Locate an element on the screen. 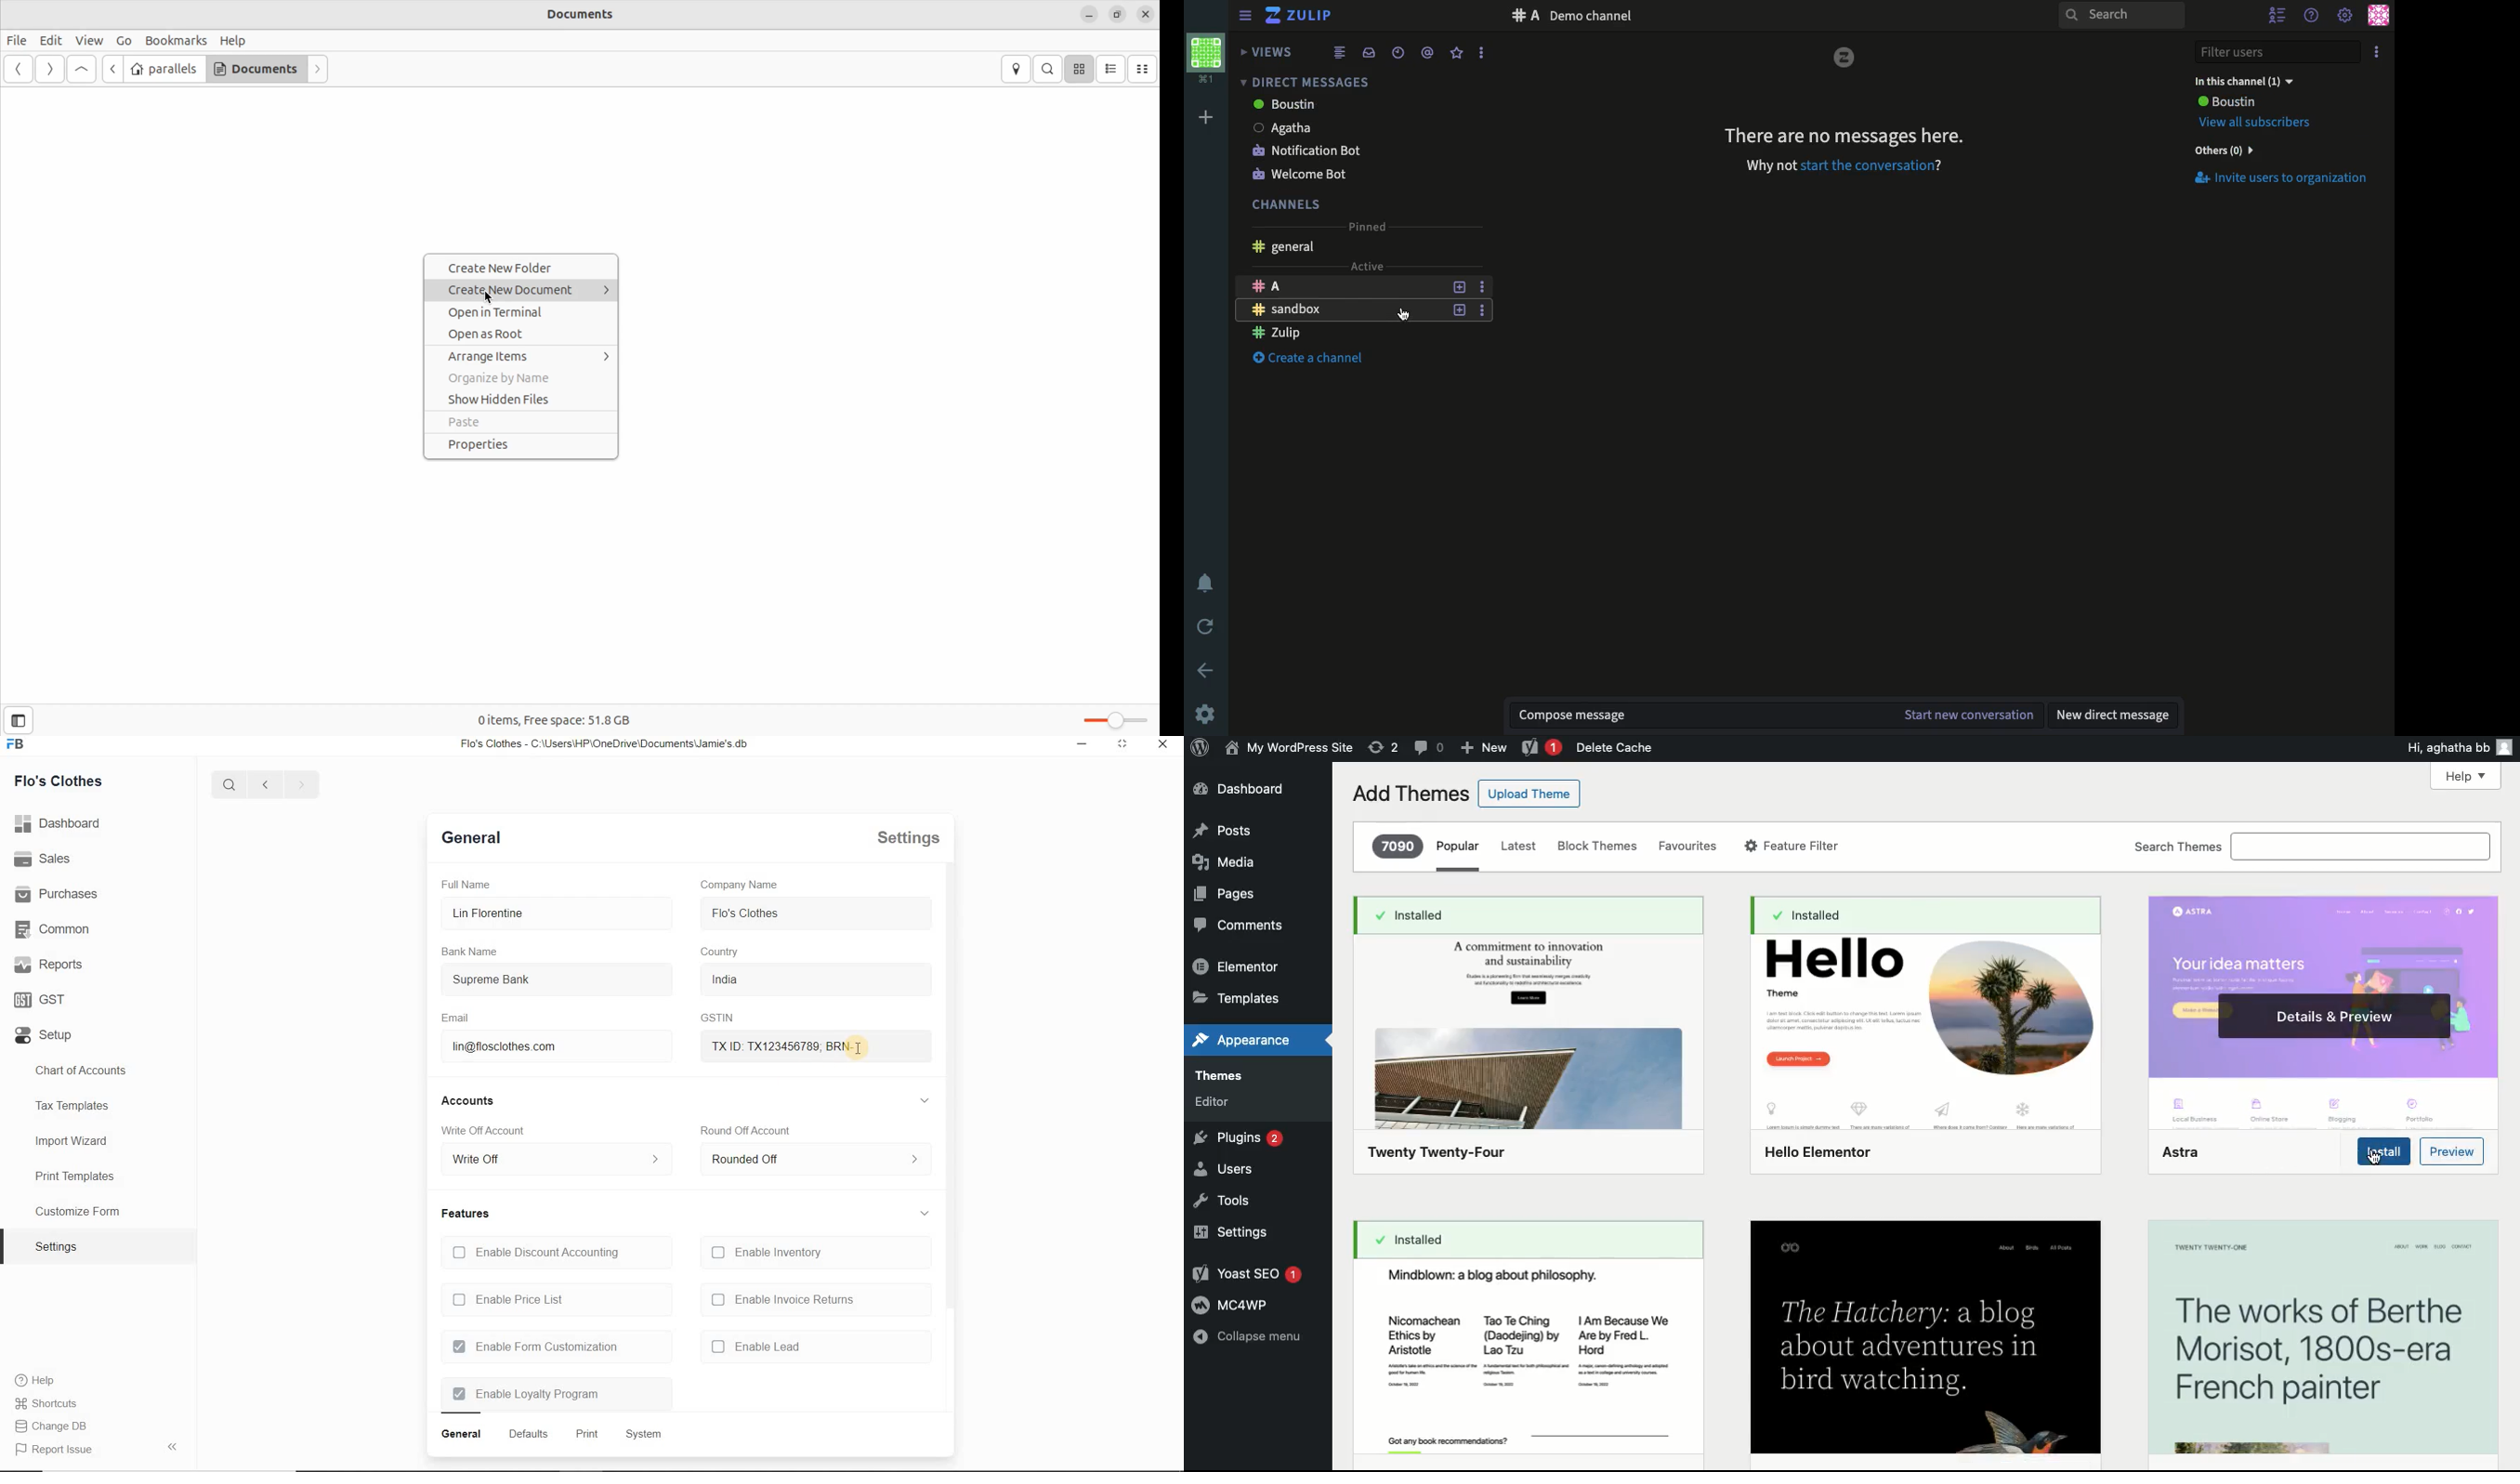 The height and width of the screenshot is (1484, 2520). Hi, agatha bb is located at coordinates (2444, 748).